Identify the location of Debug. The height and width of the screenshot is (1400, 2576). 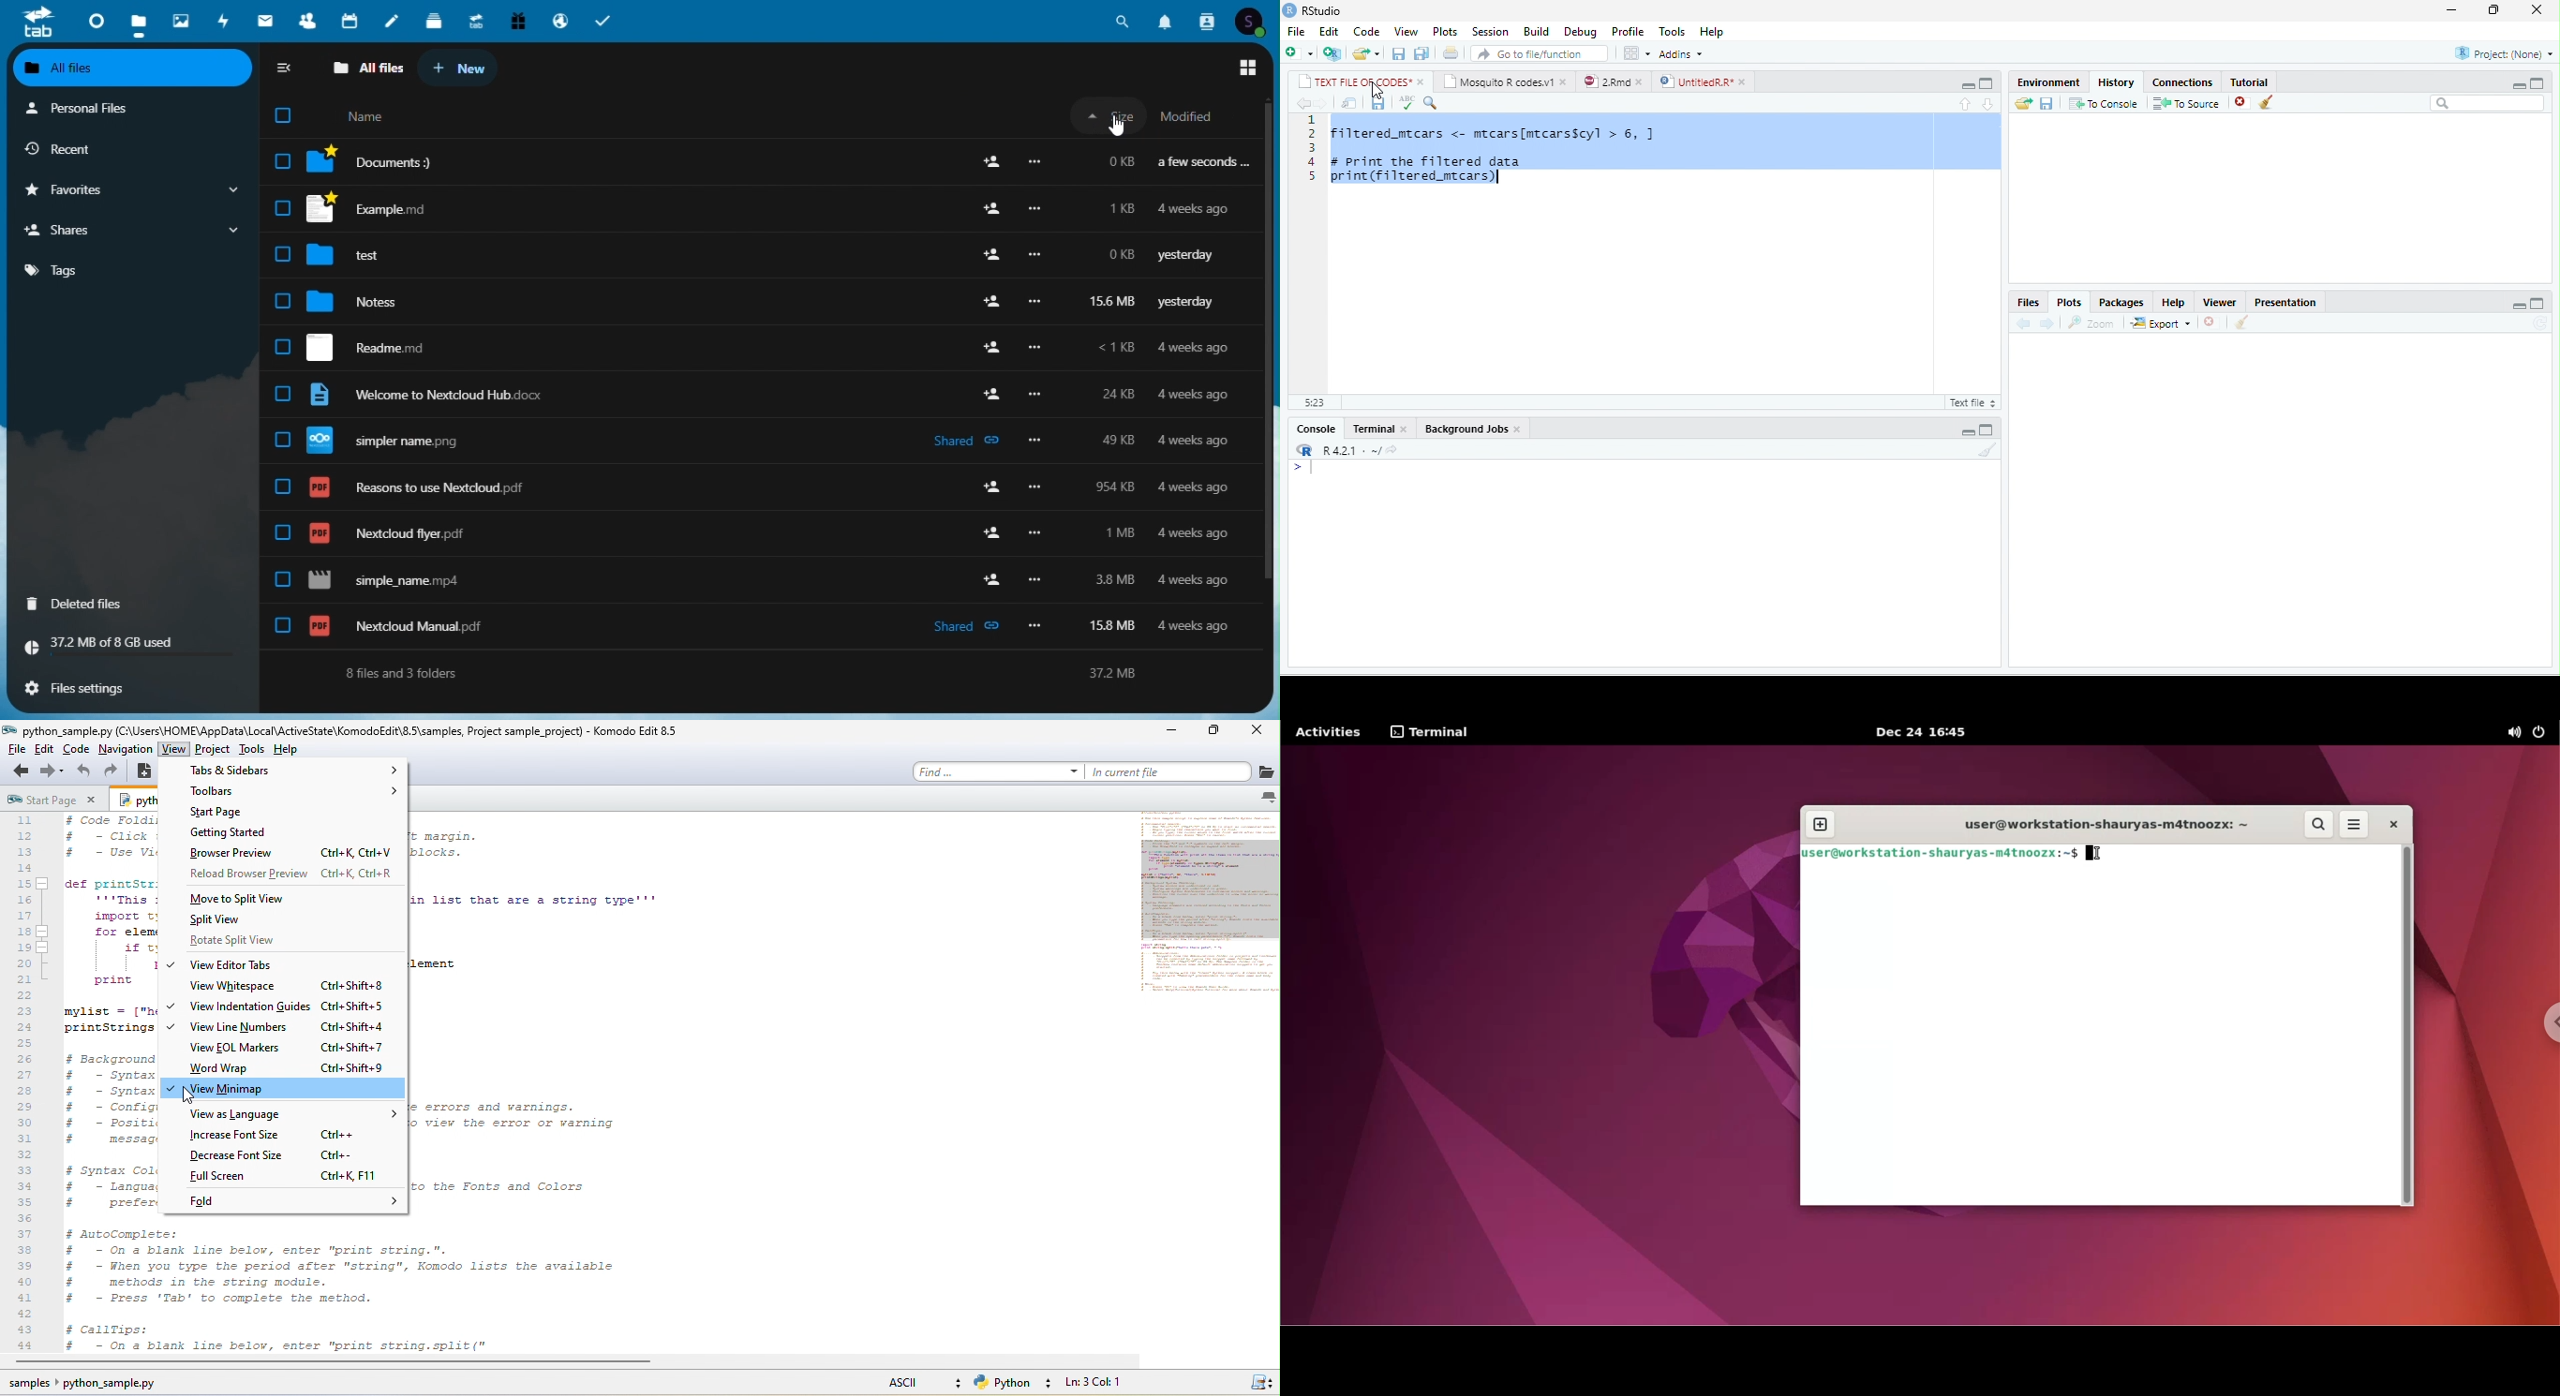
(1580, 33).